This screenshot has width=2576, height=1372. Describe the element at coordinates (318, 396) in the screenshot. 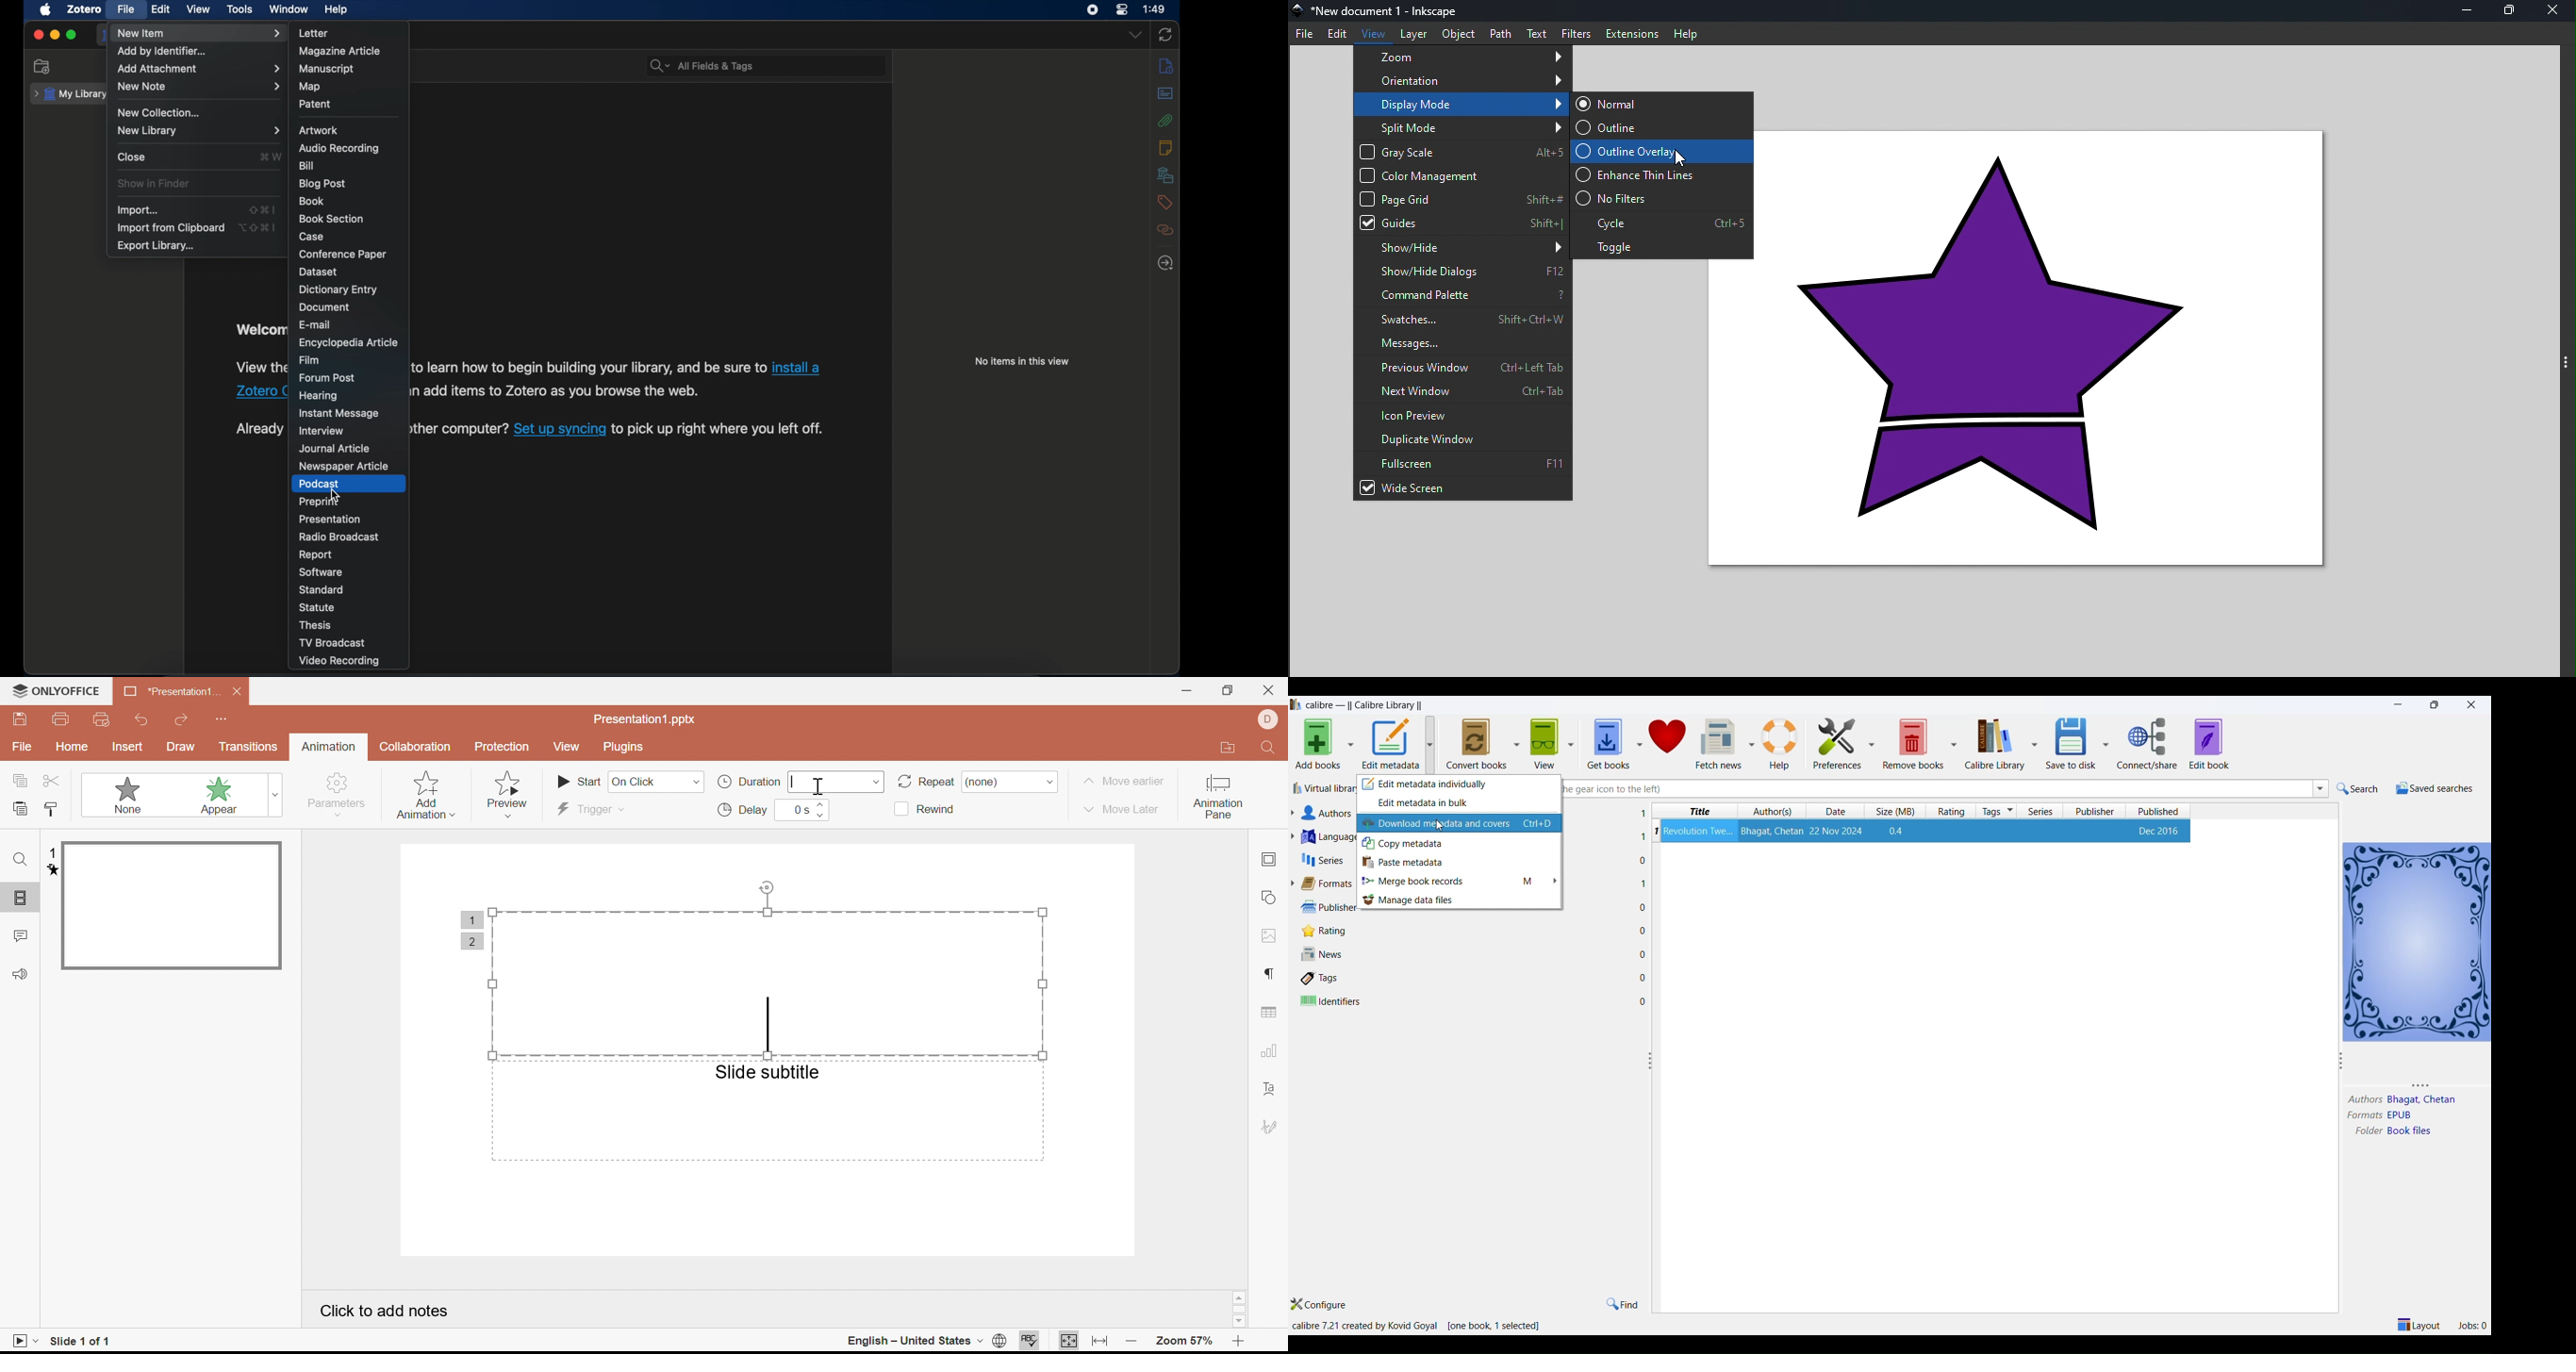

I see `hearing` at that location.